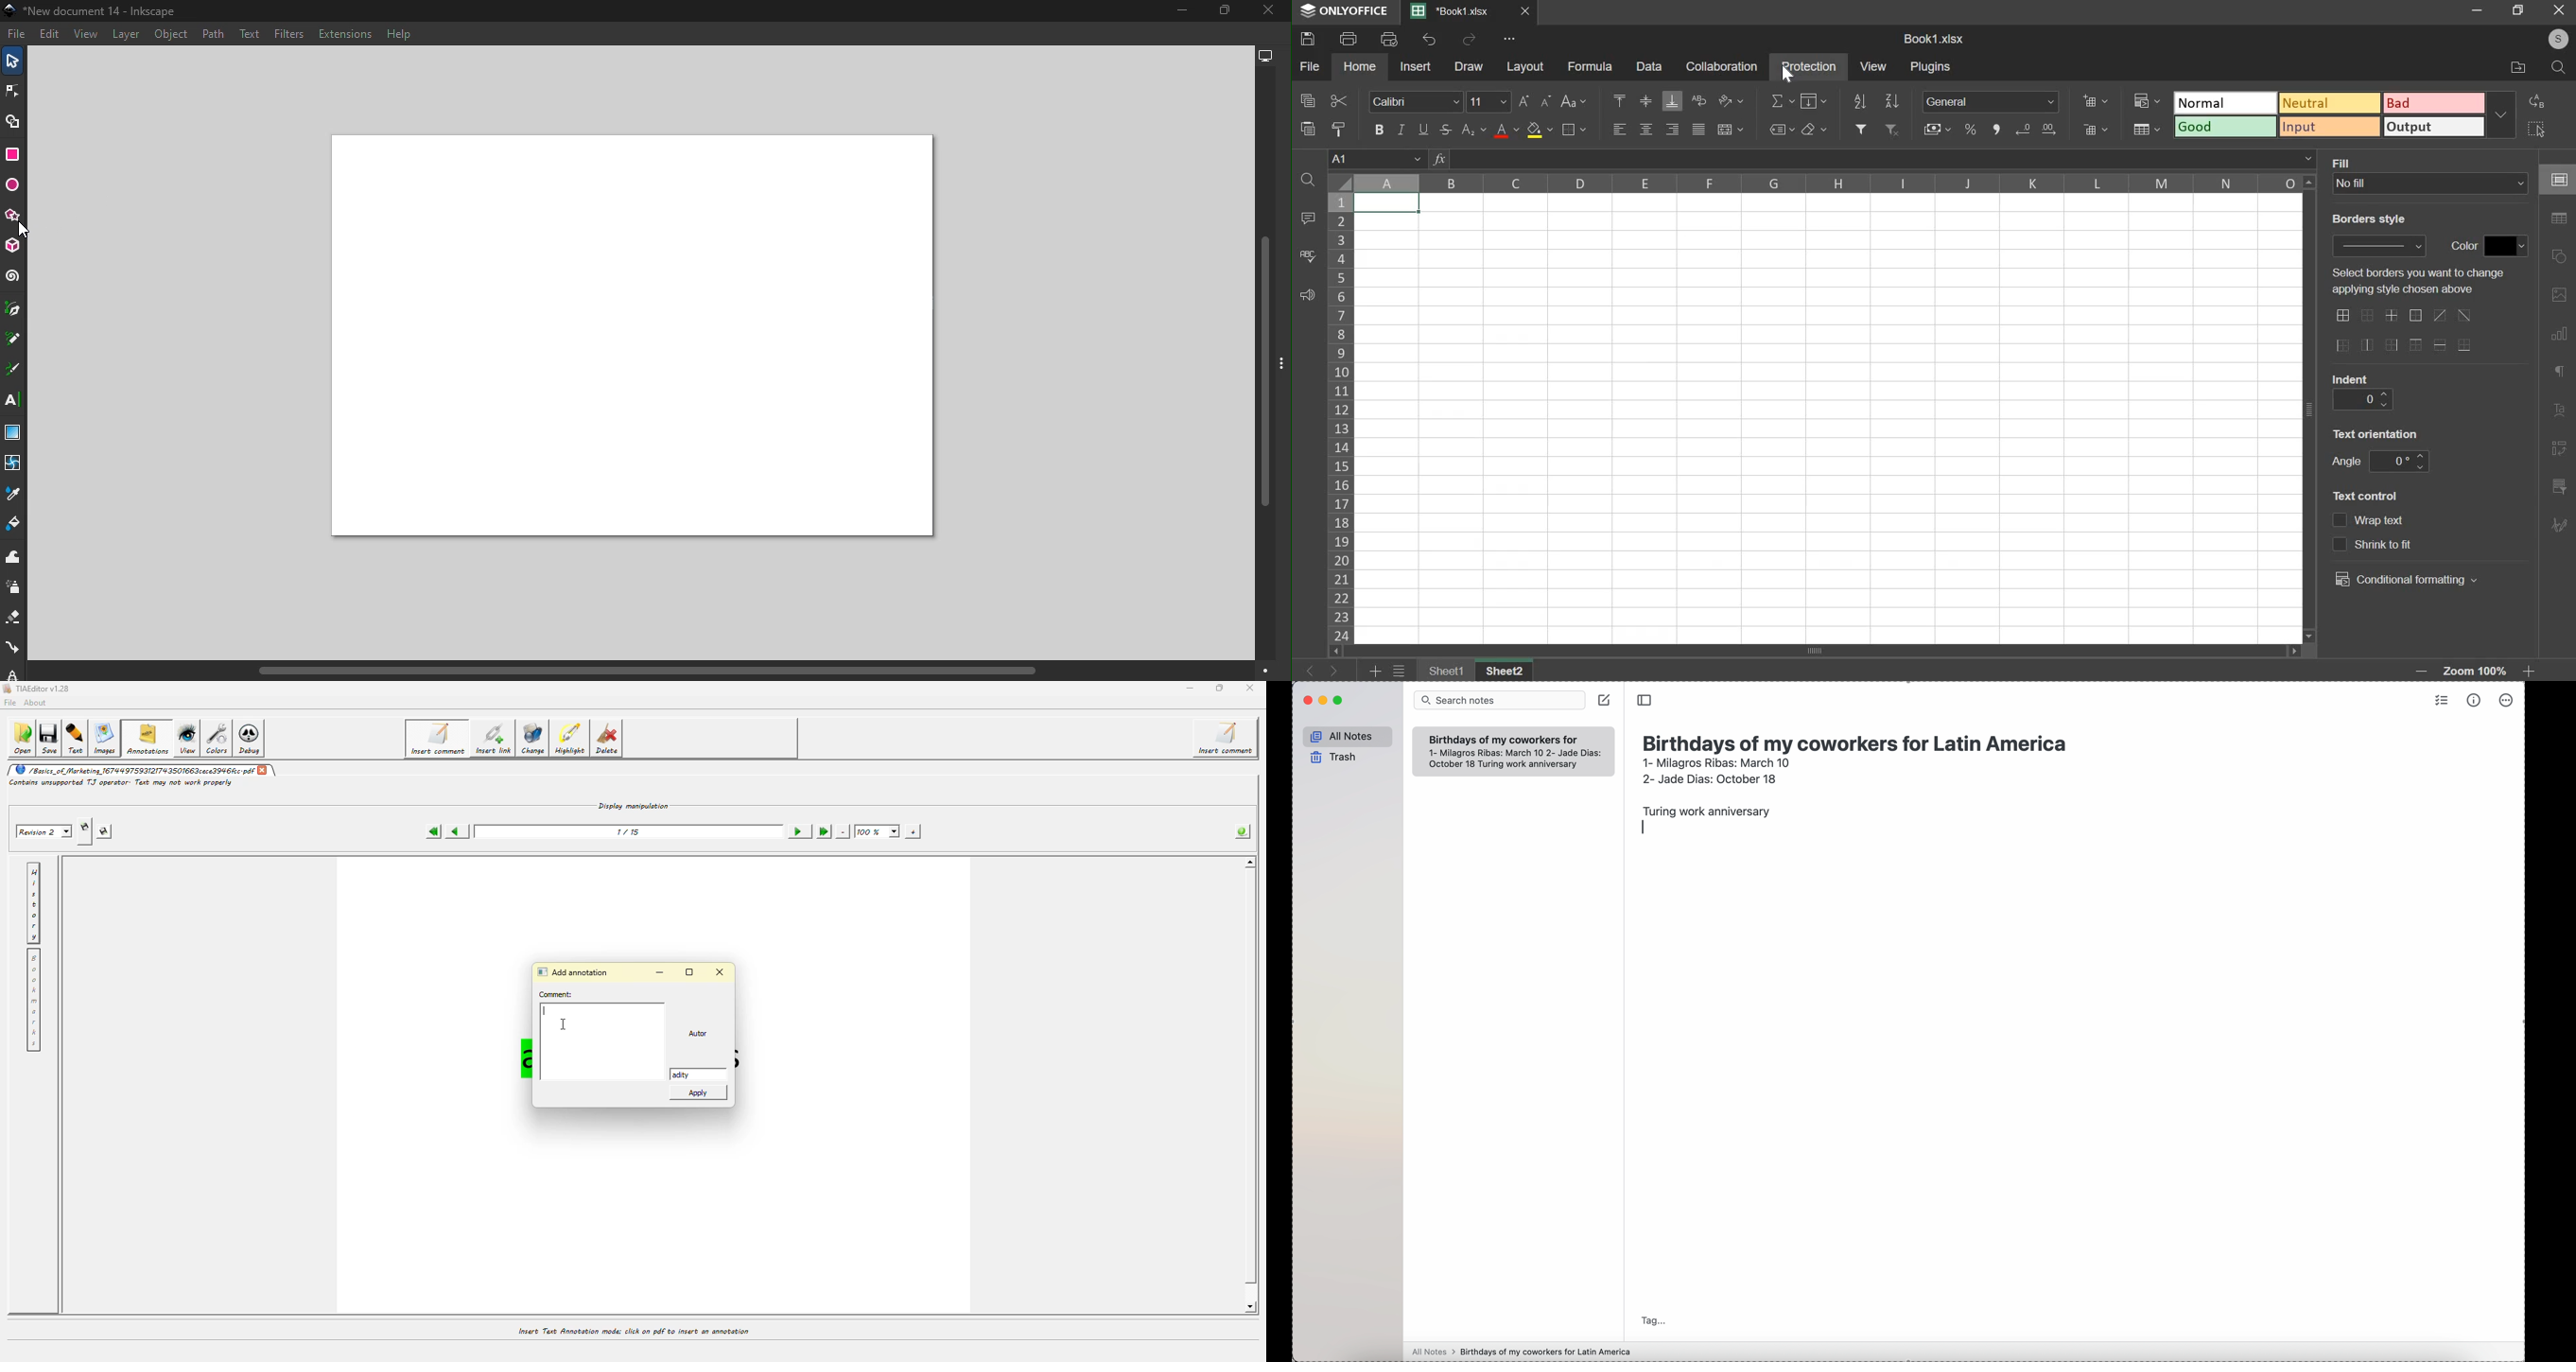 The image size is (2576, 1372). What do you see at coordinates (1524, 1351) in the screenshot?
I see `all notes > birthdays of my coworkers for Latin America` at bounding box center [1524, 1351].